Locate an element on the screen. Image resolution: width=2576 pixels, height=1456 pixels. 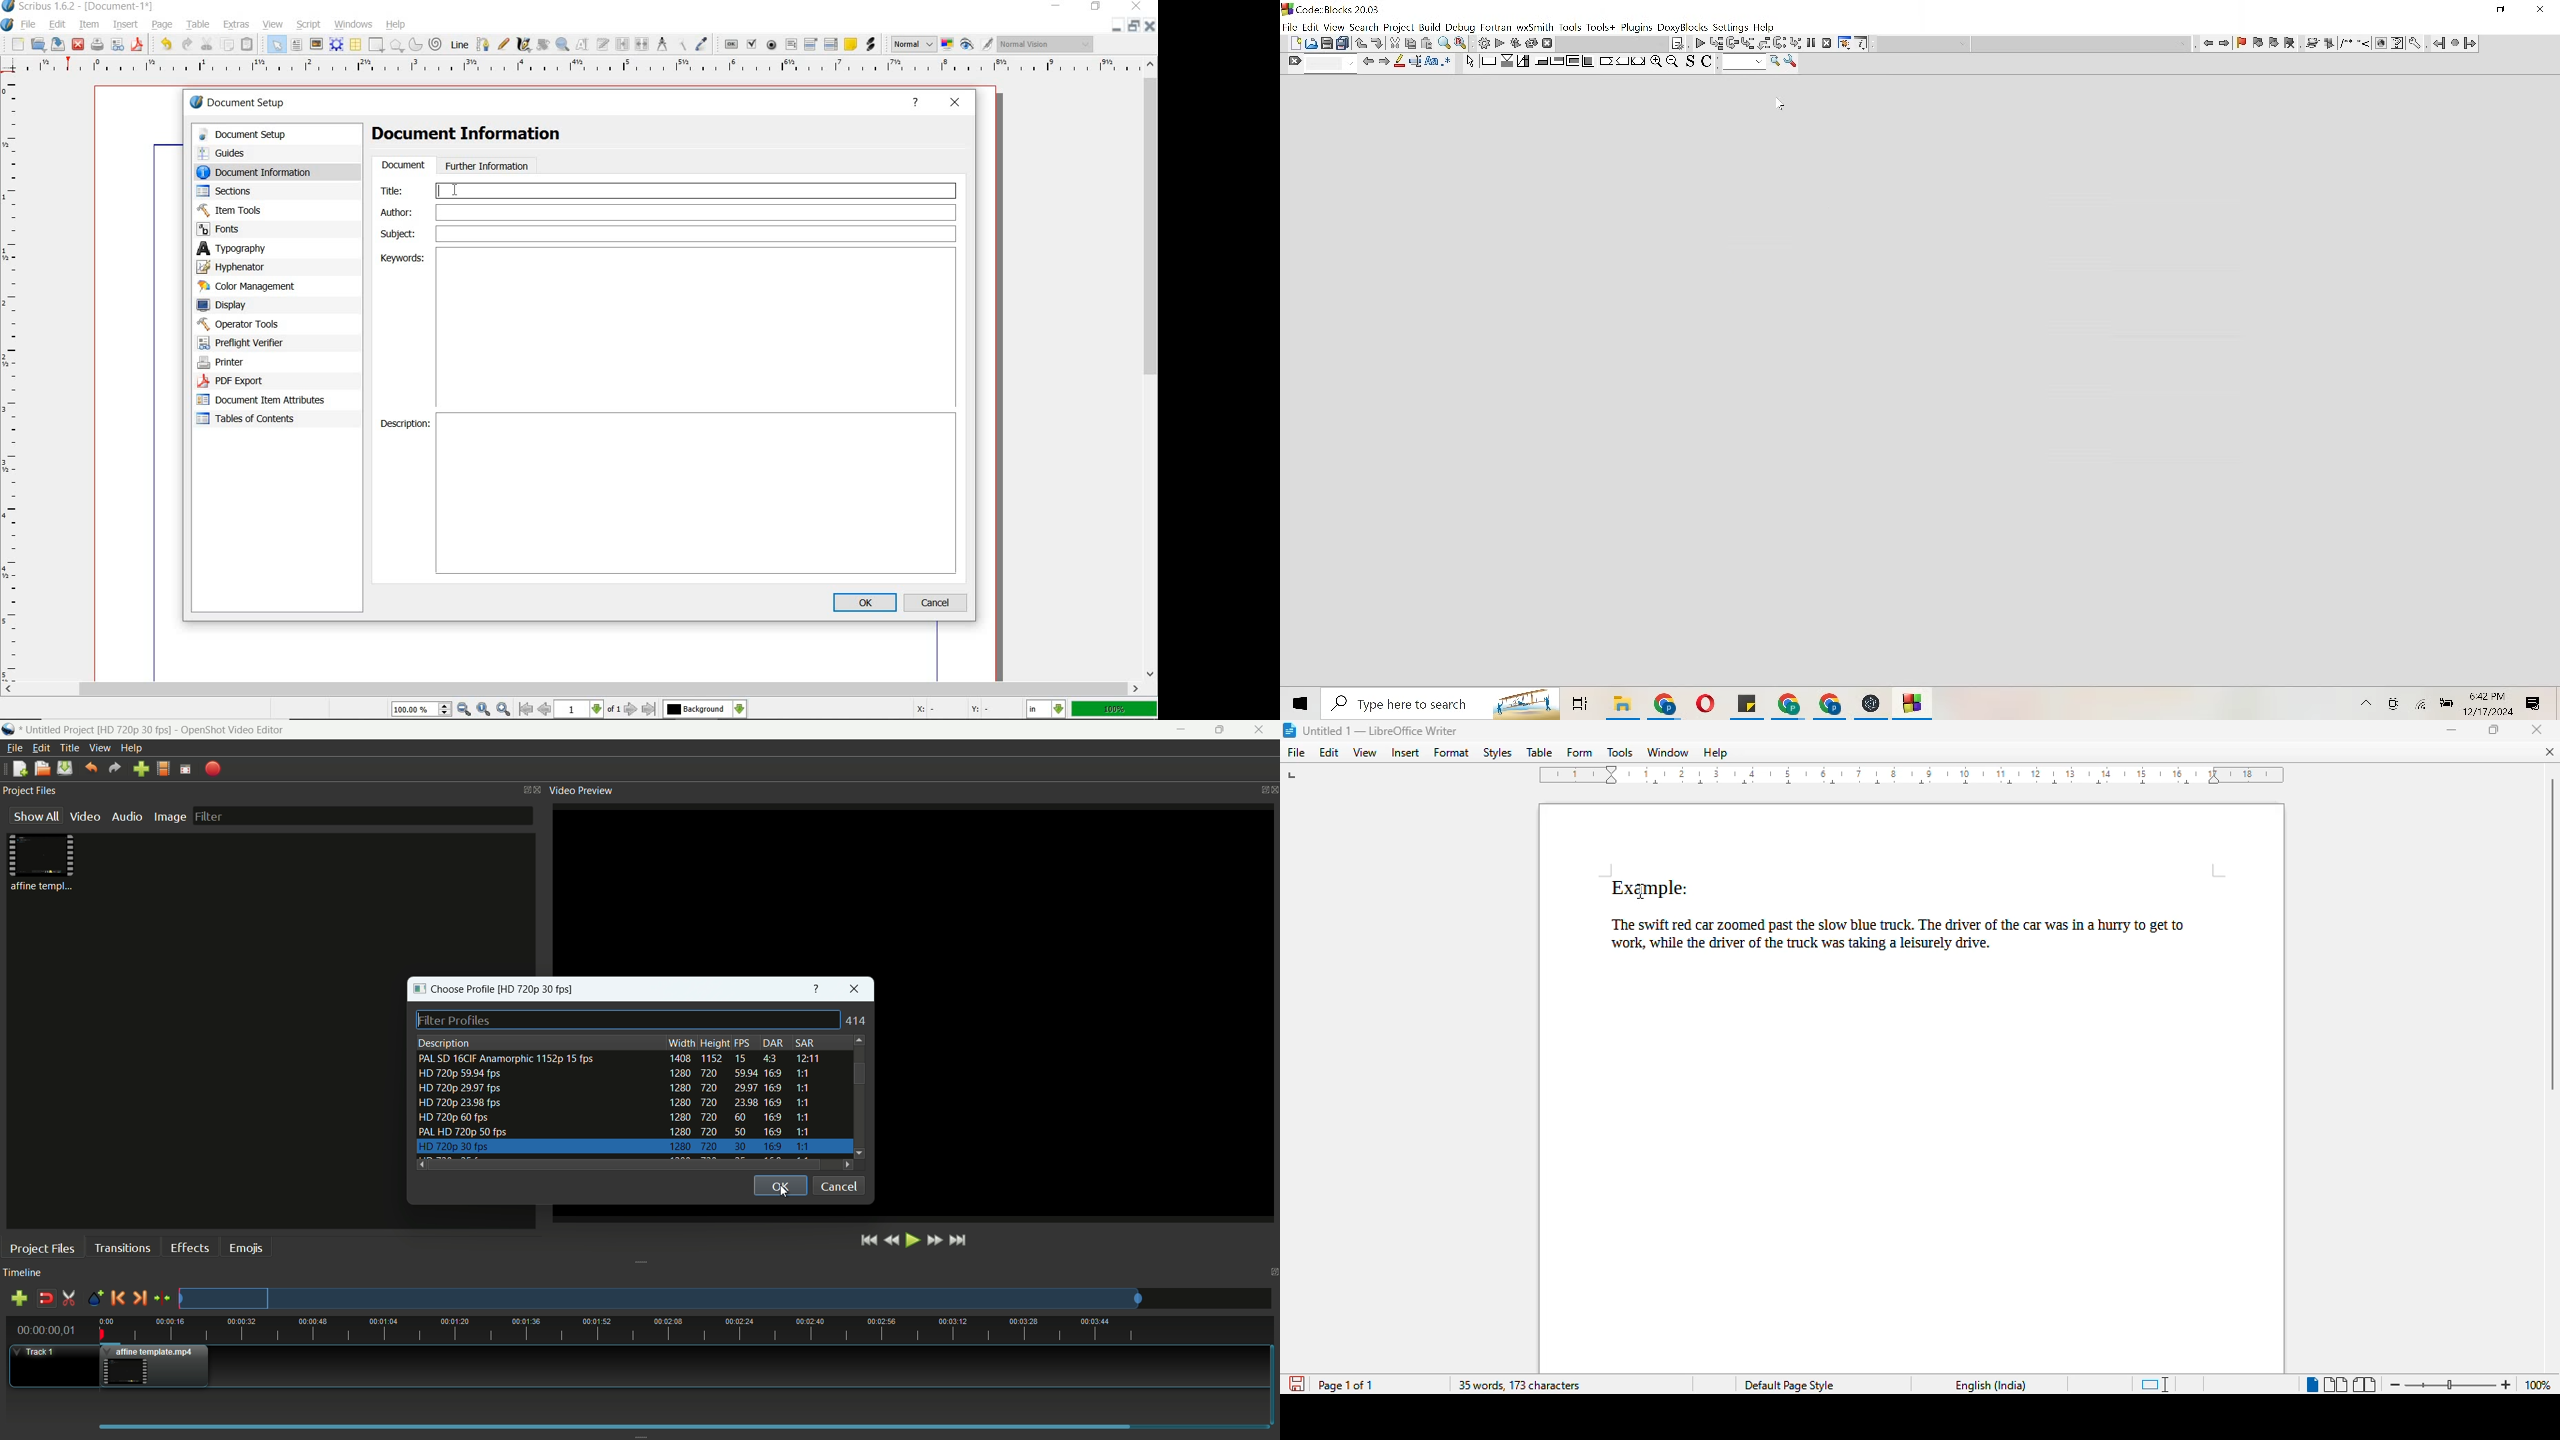
new is located at coordinates (17, 44).